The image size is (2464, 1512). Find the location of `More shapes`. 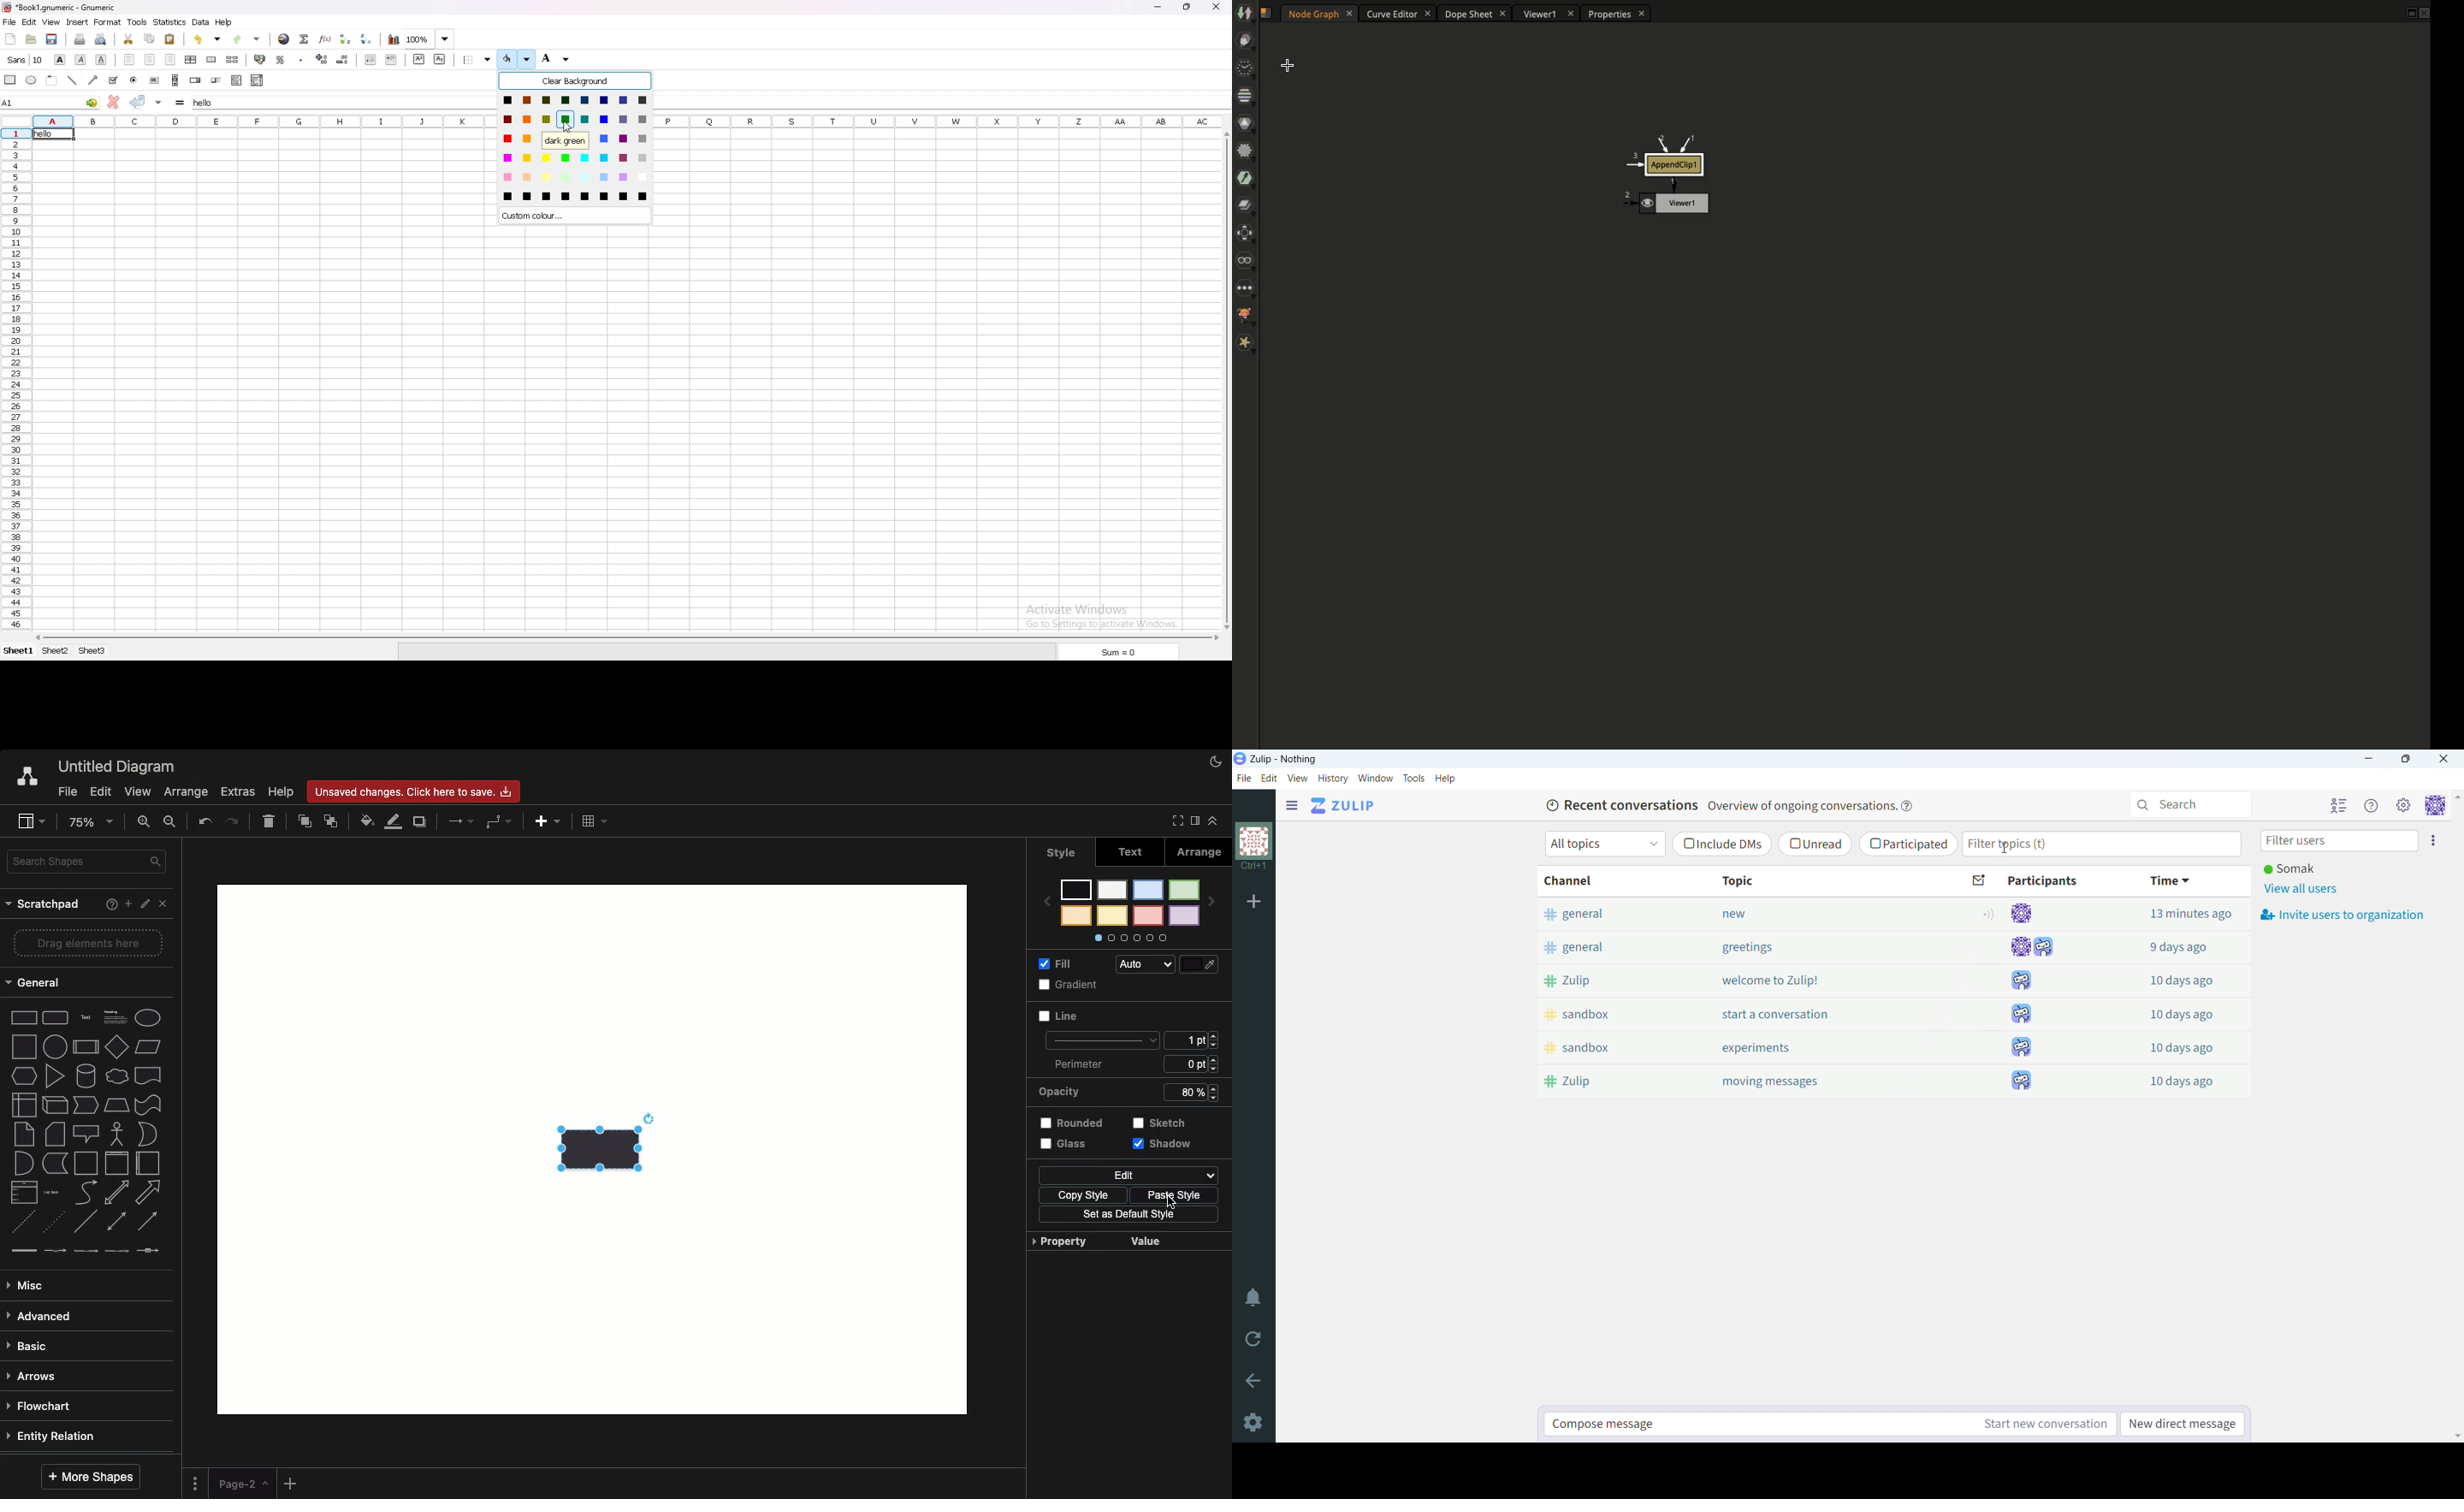

More shapes is located at coordinates (94, 1476).